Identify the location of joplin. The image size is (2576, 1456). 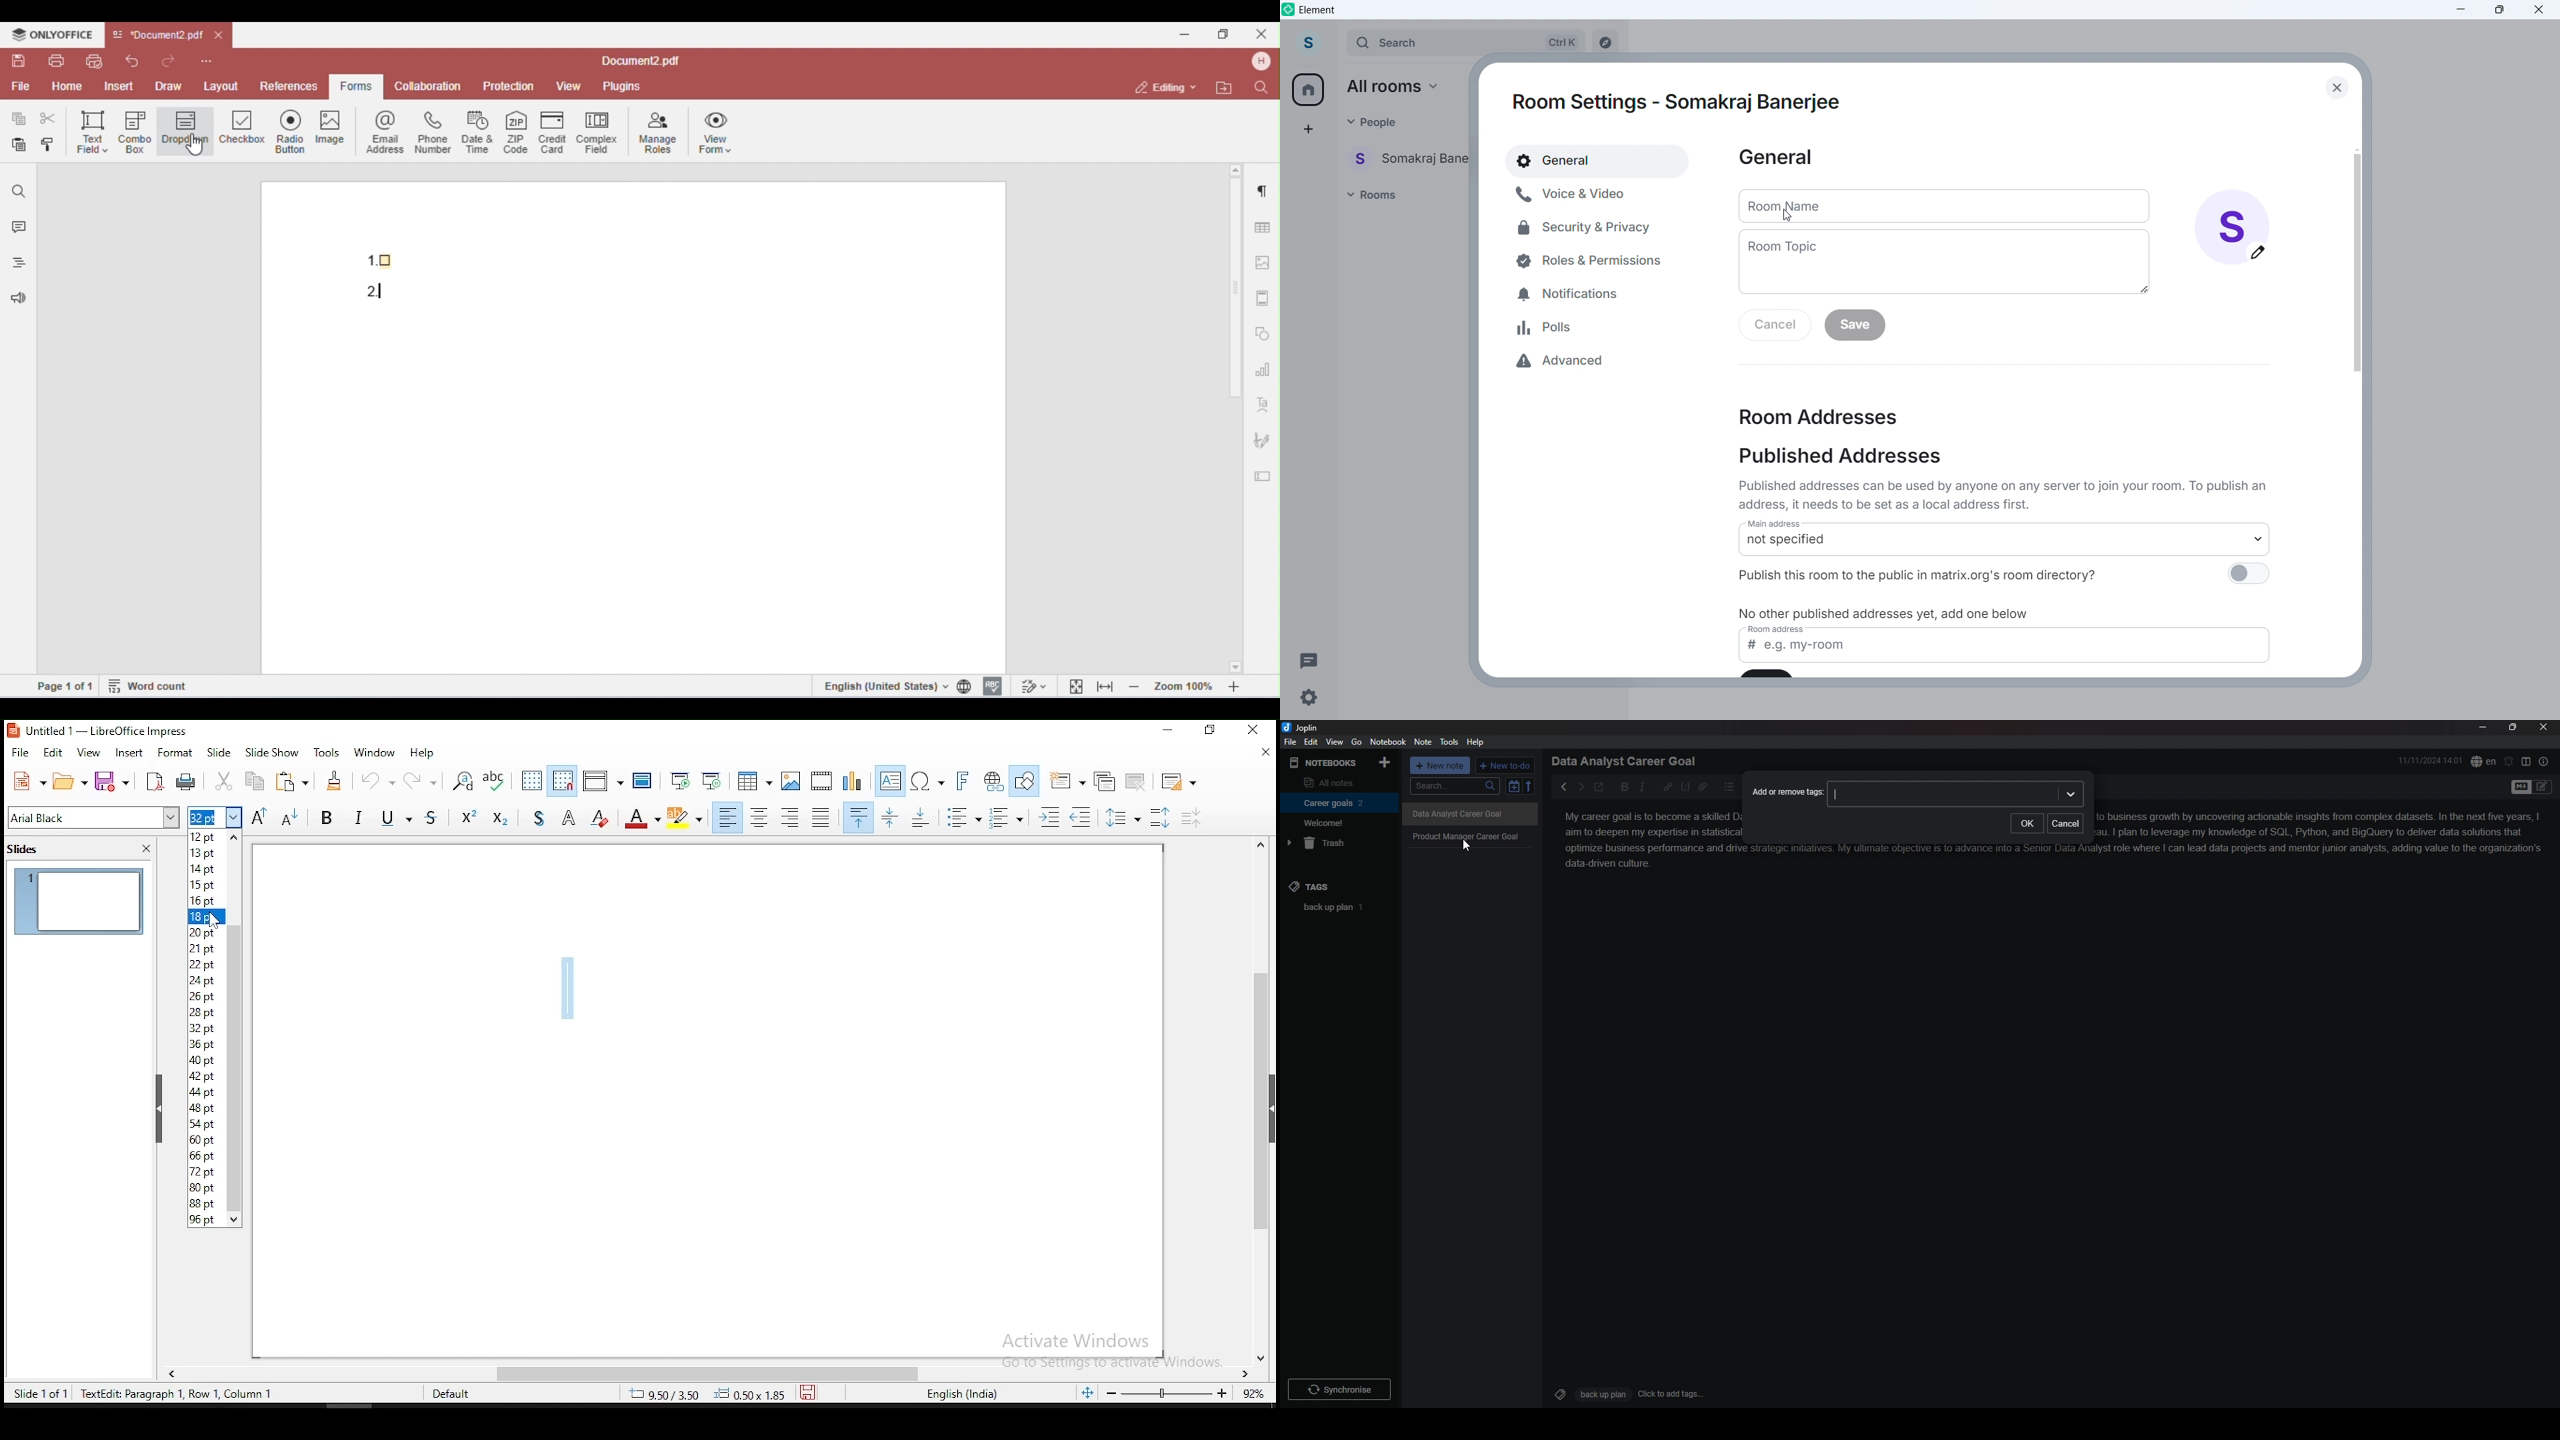
(1301, 728).